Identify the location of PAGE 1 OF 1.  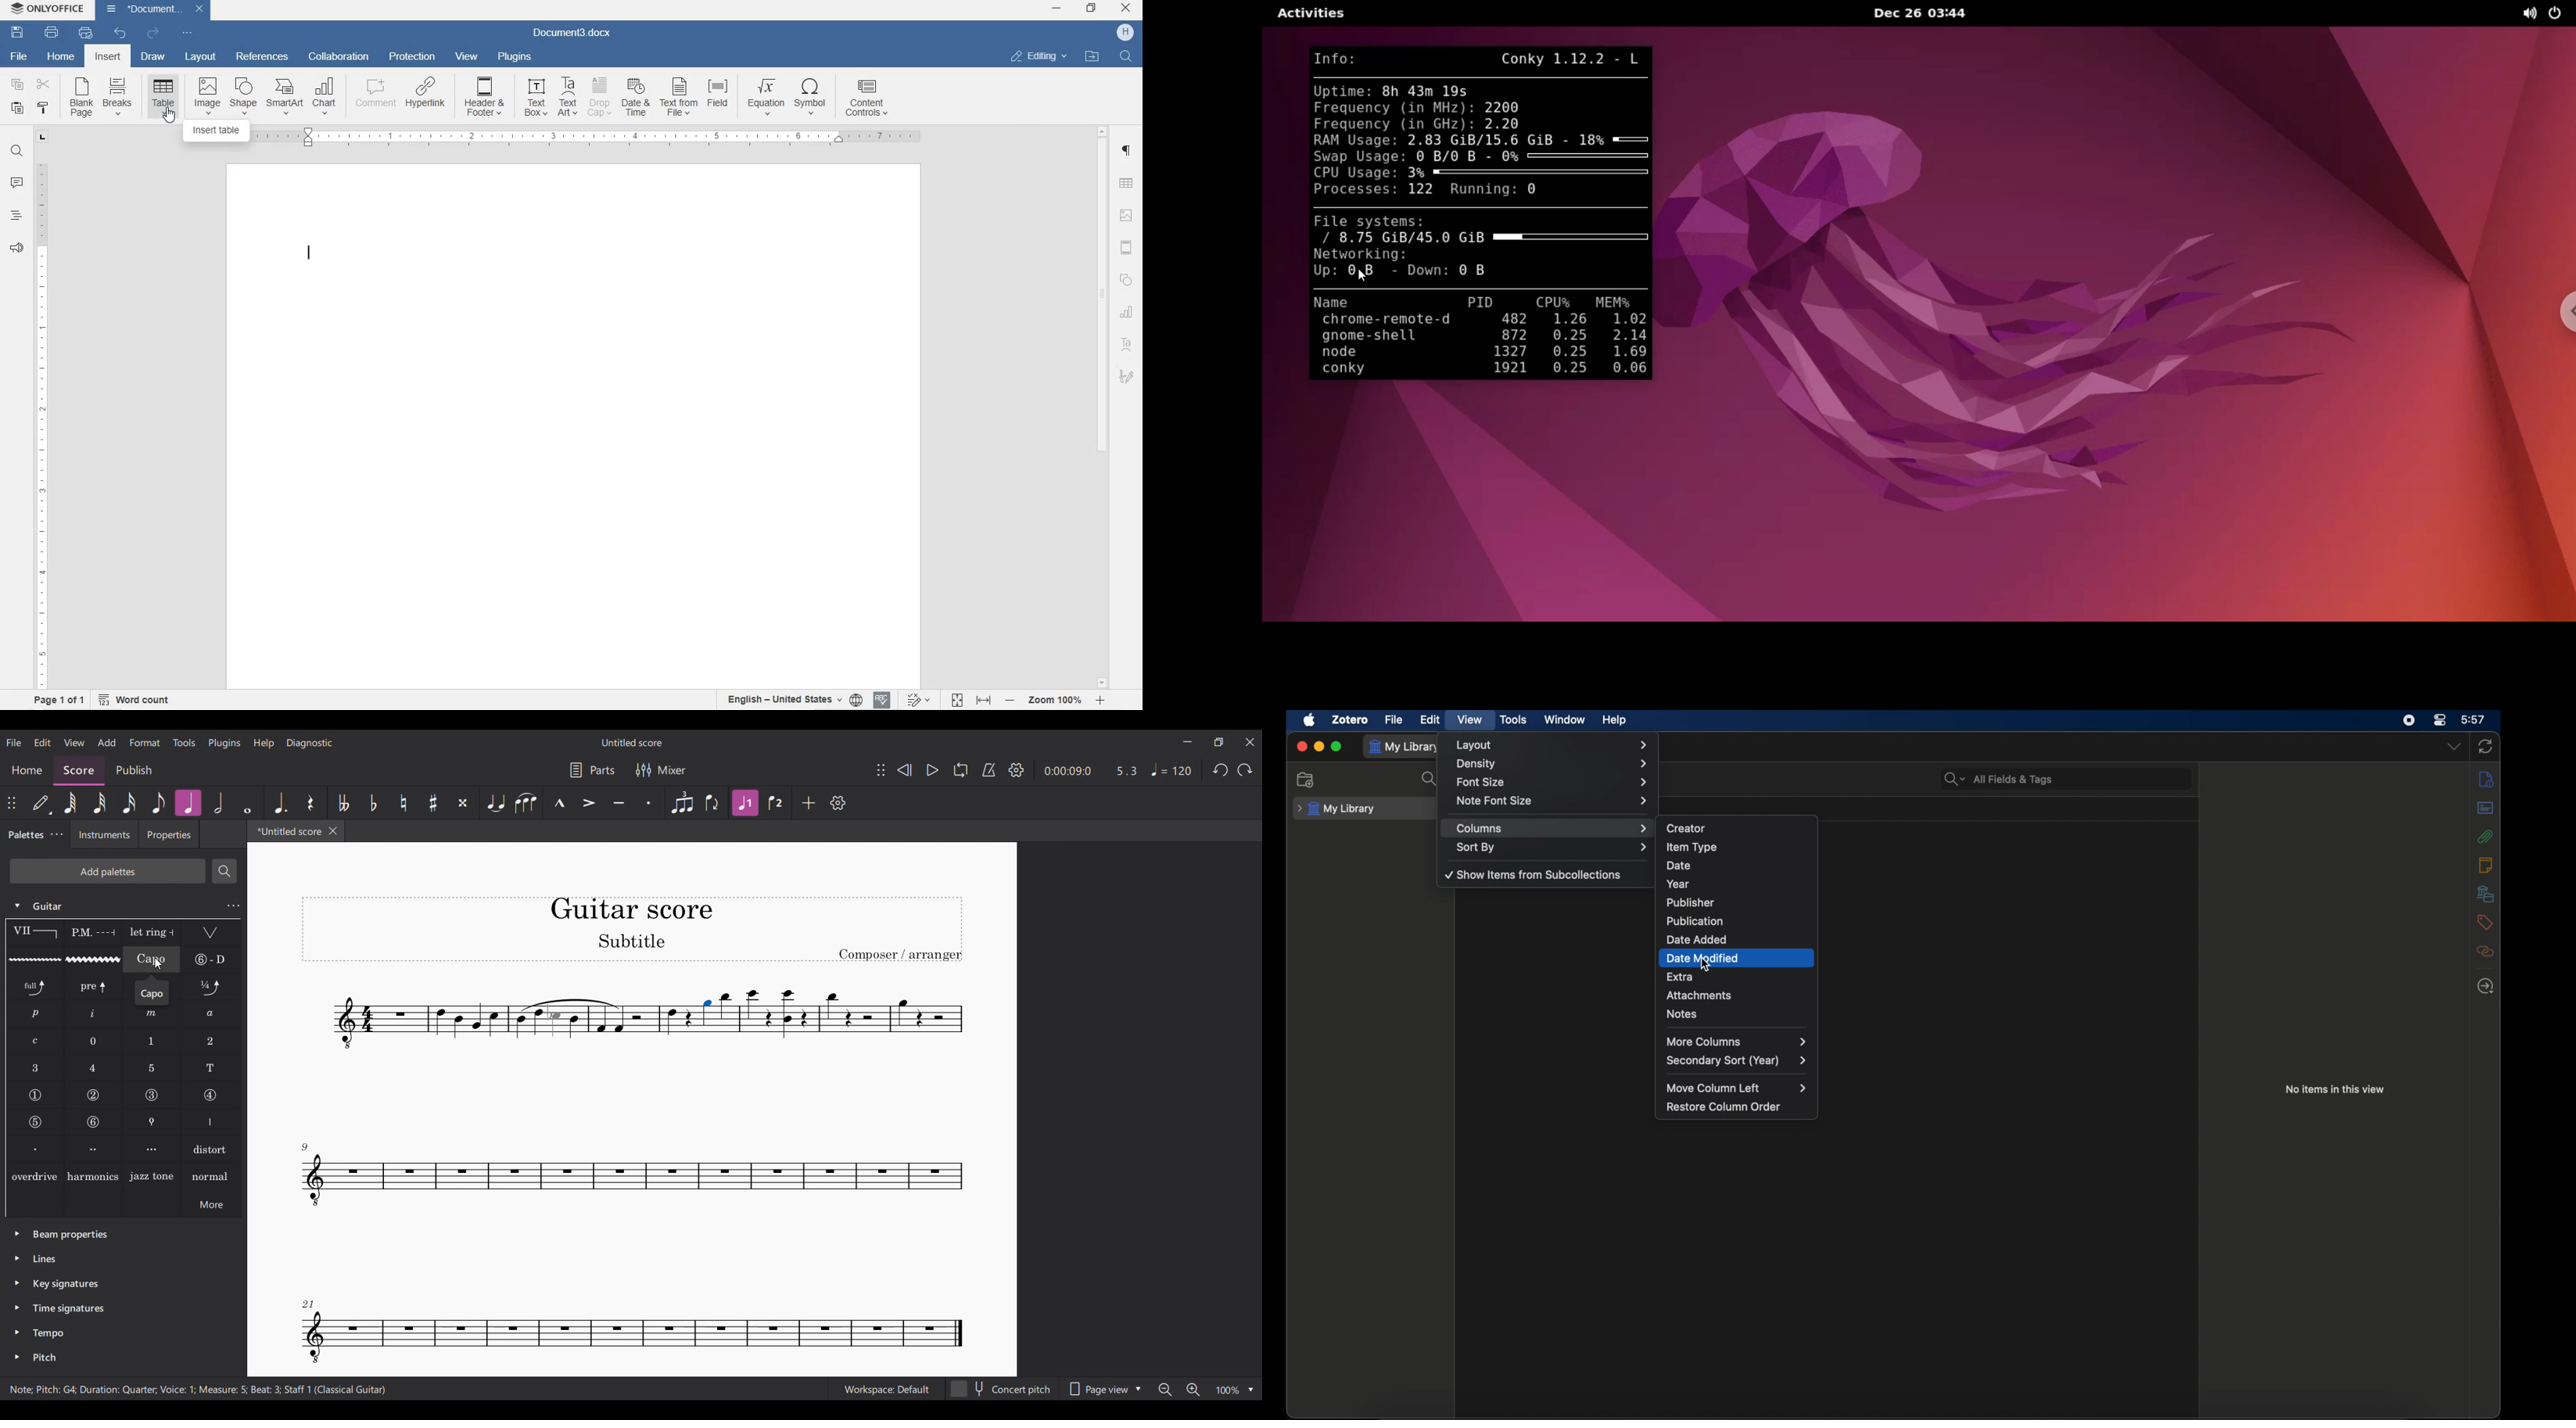
(56, 700).